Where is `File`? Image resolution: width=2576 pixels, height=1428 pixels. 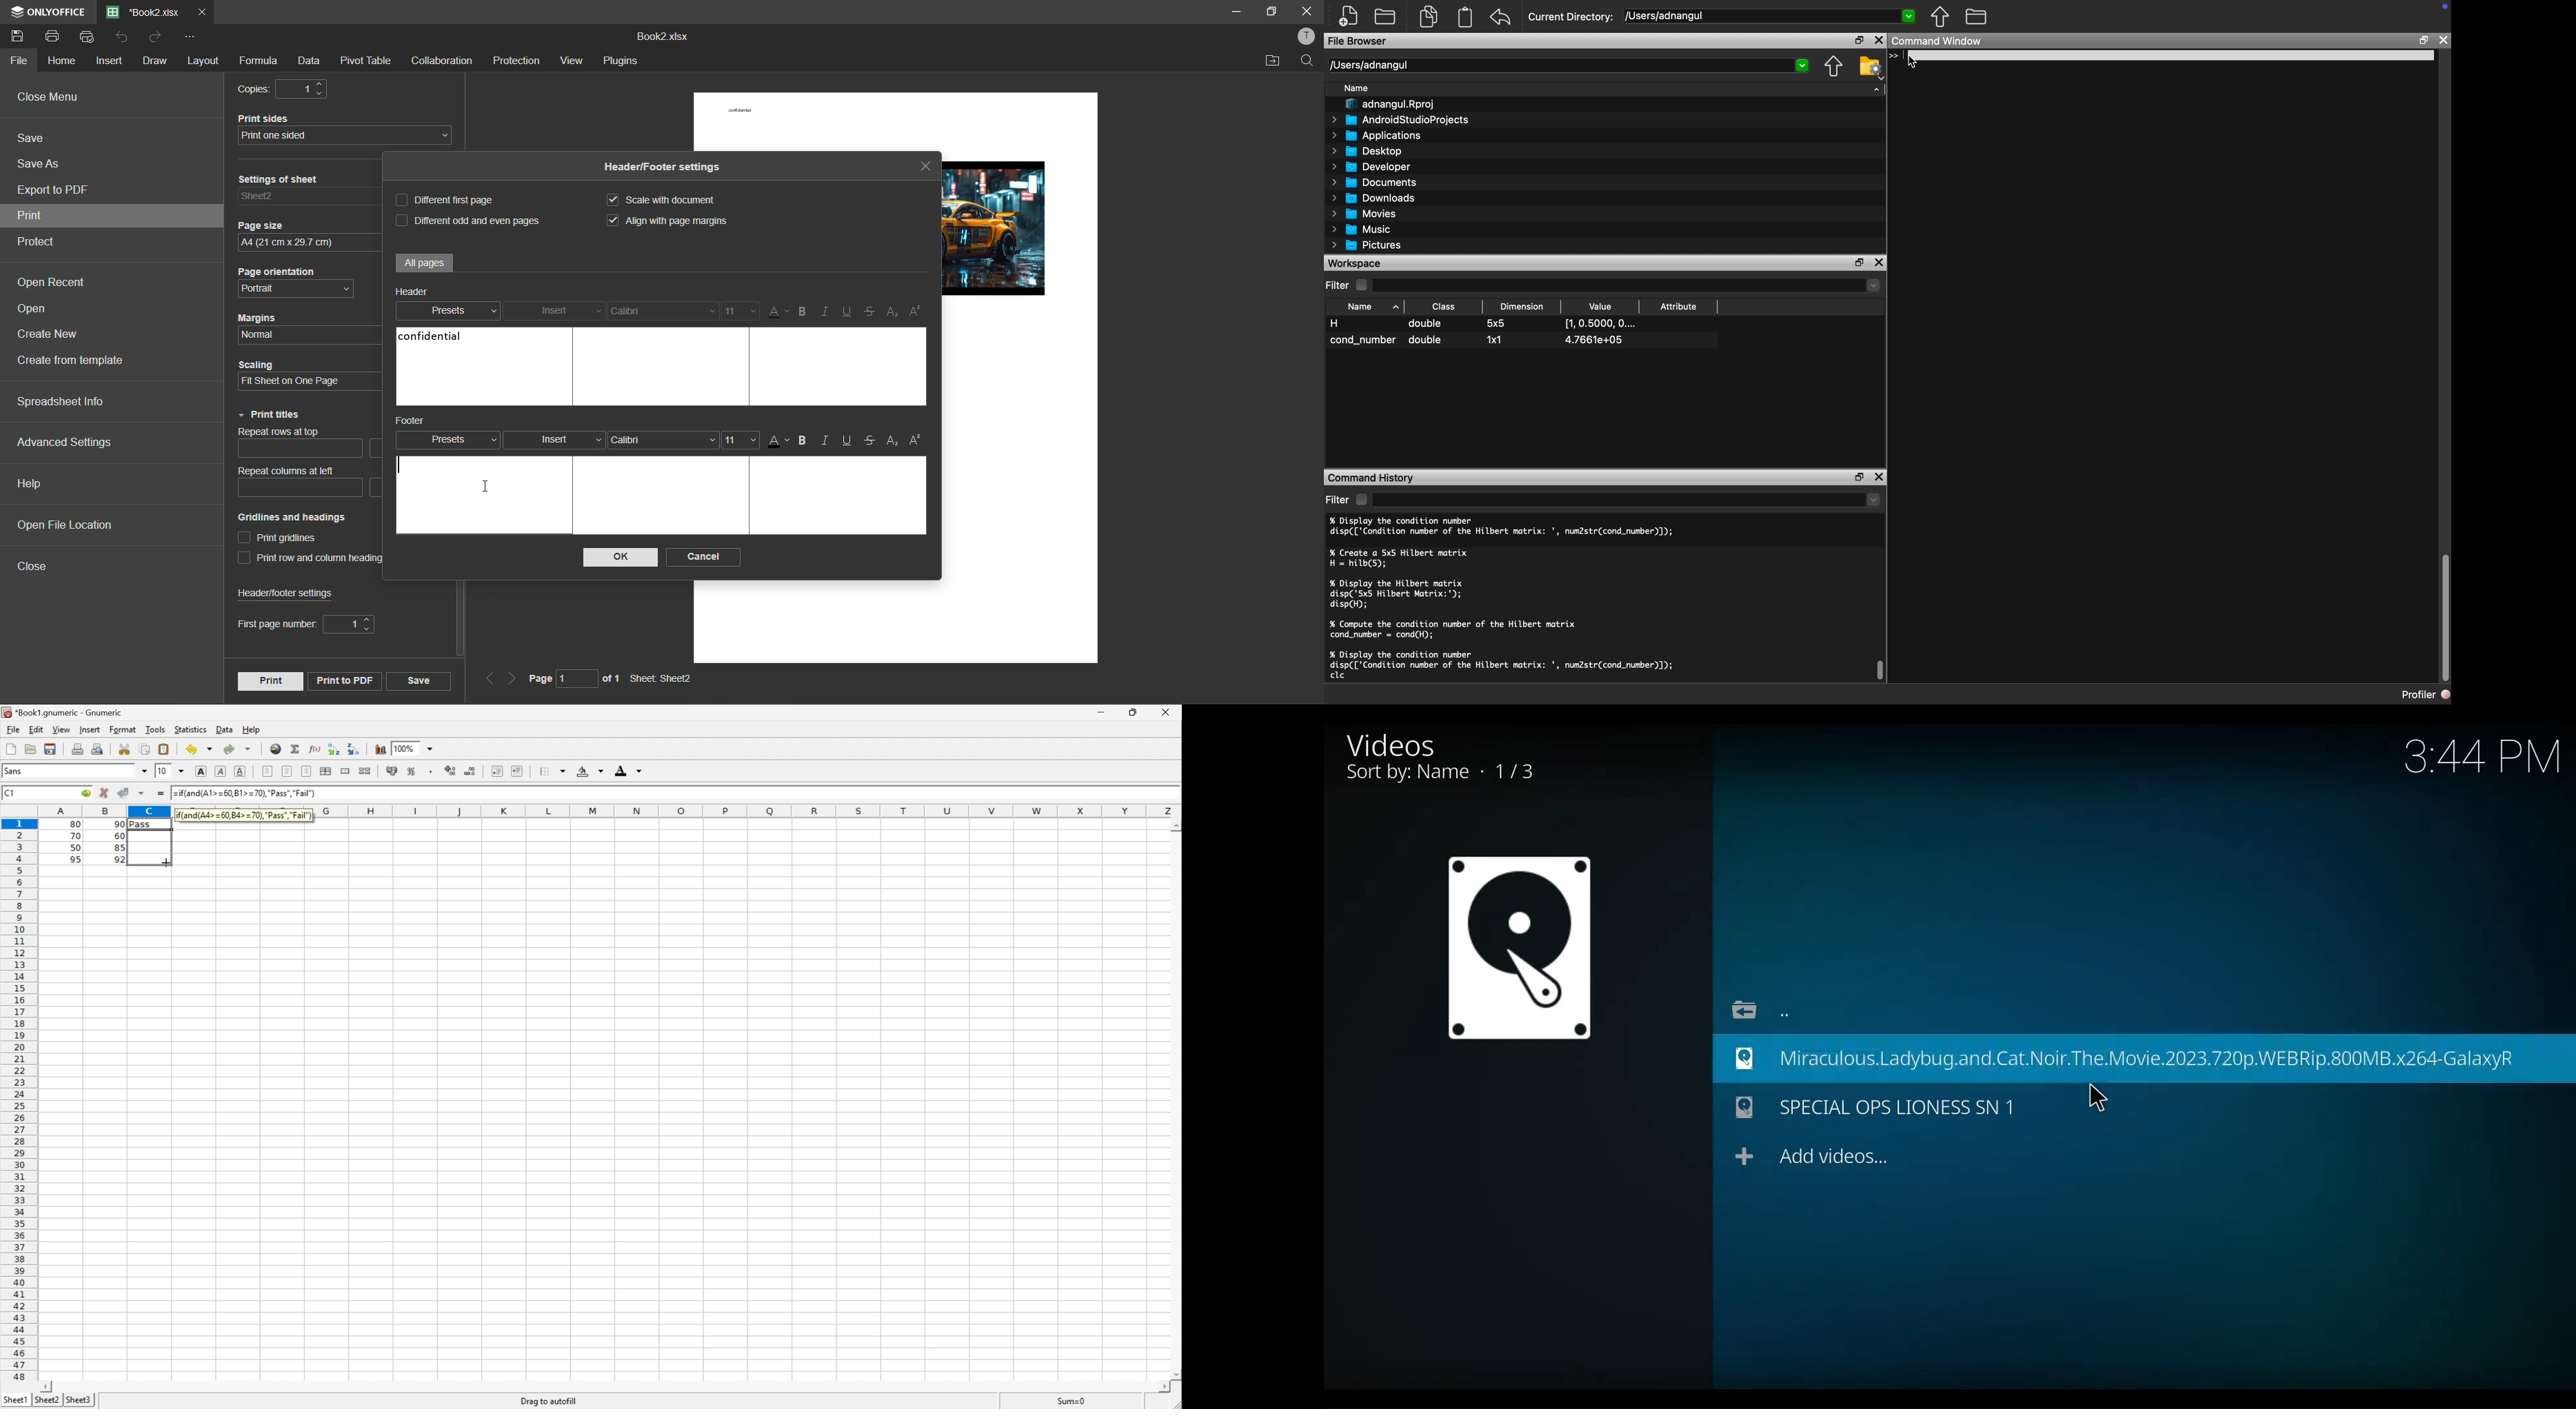
File is located at coordinates (14, 730).